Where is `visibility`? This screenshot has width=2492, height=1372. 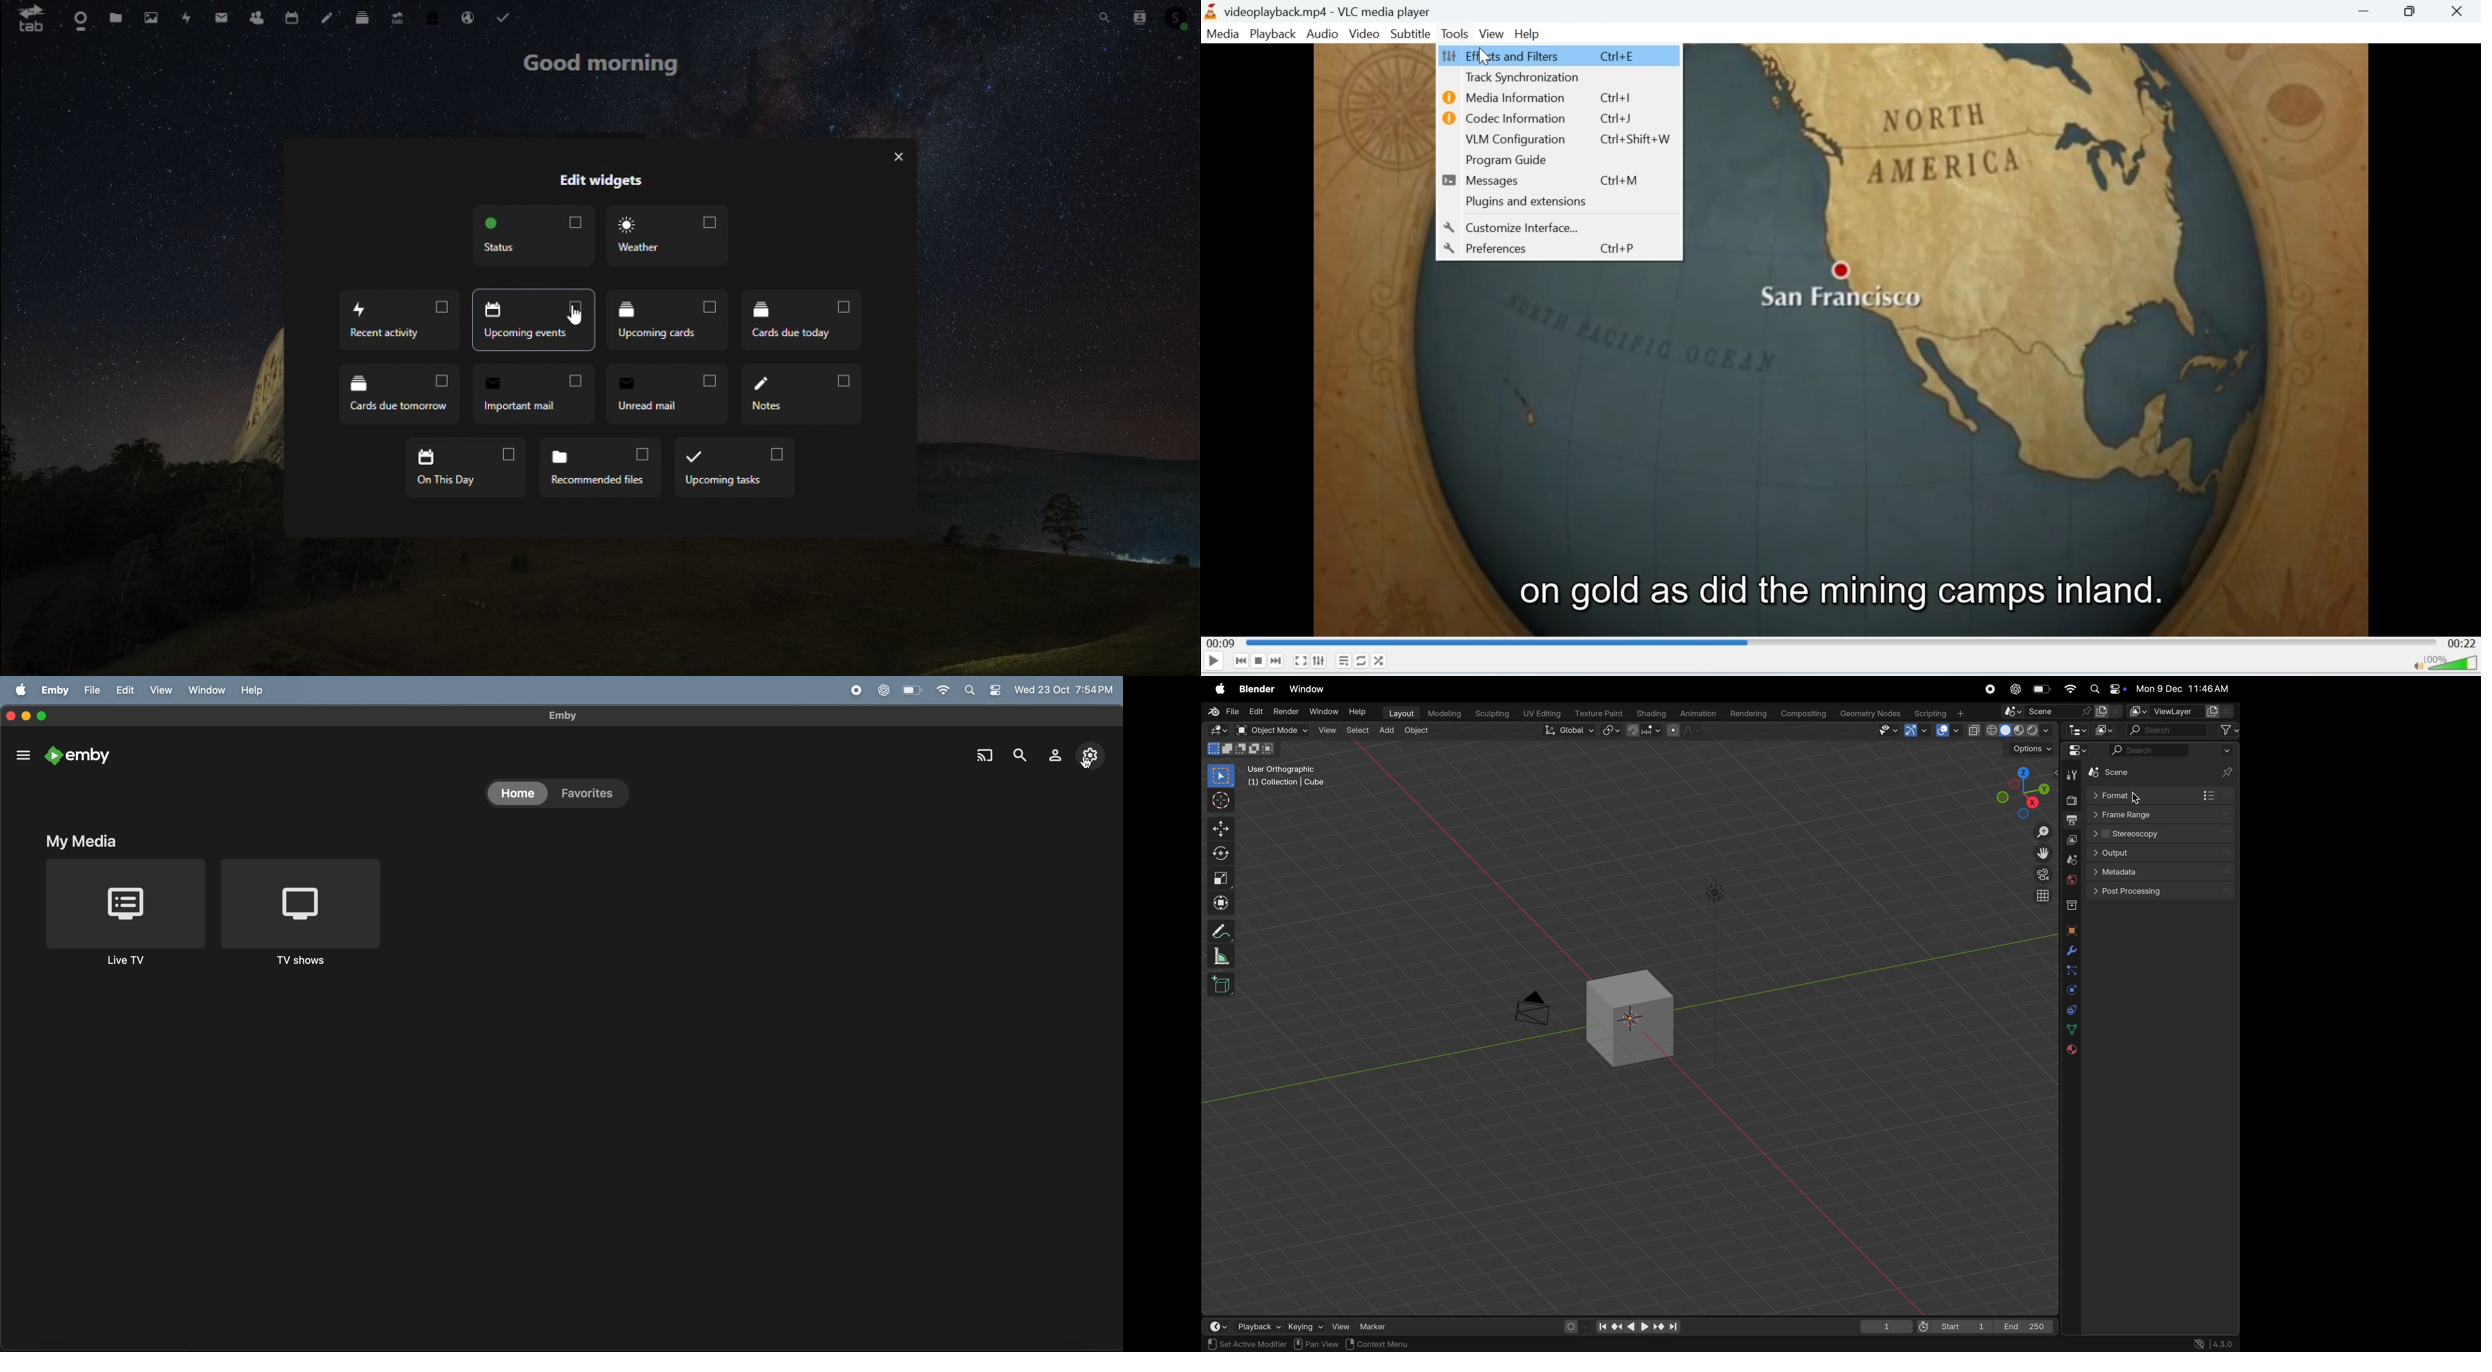 visibility is located at coordinates (1887, 732).